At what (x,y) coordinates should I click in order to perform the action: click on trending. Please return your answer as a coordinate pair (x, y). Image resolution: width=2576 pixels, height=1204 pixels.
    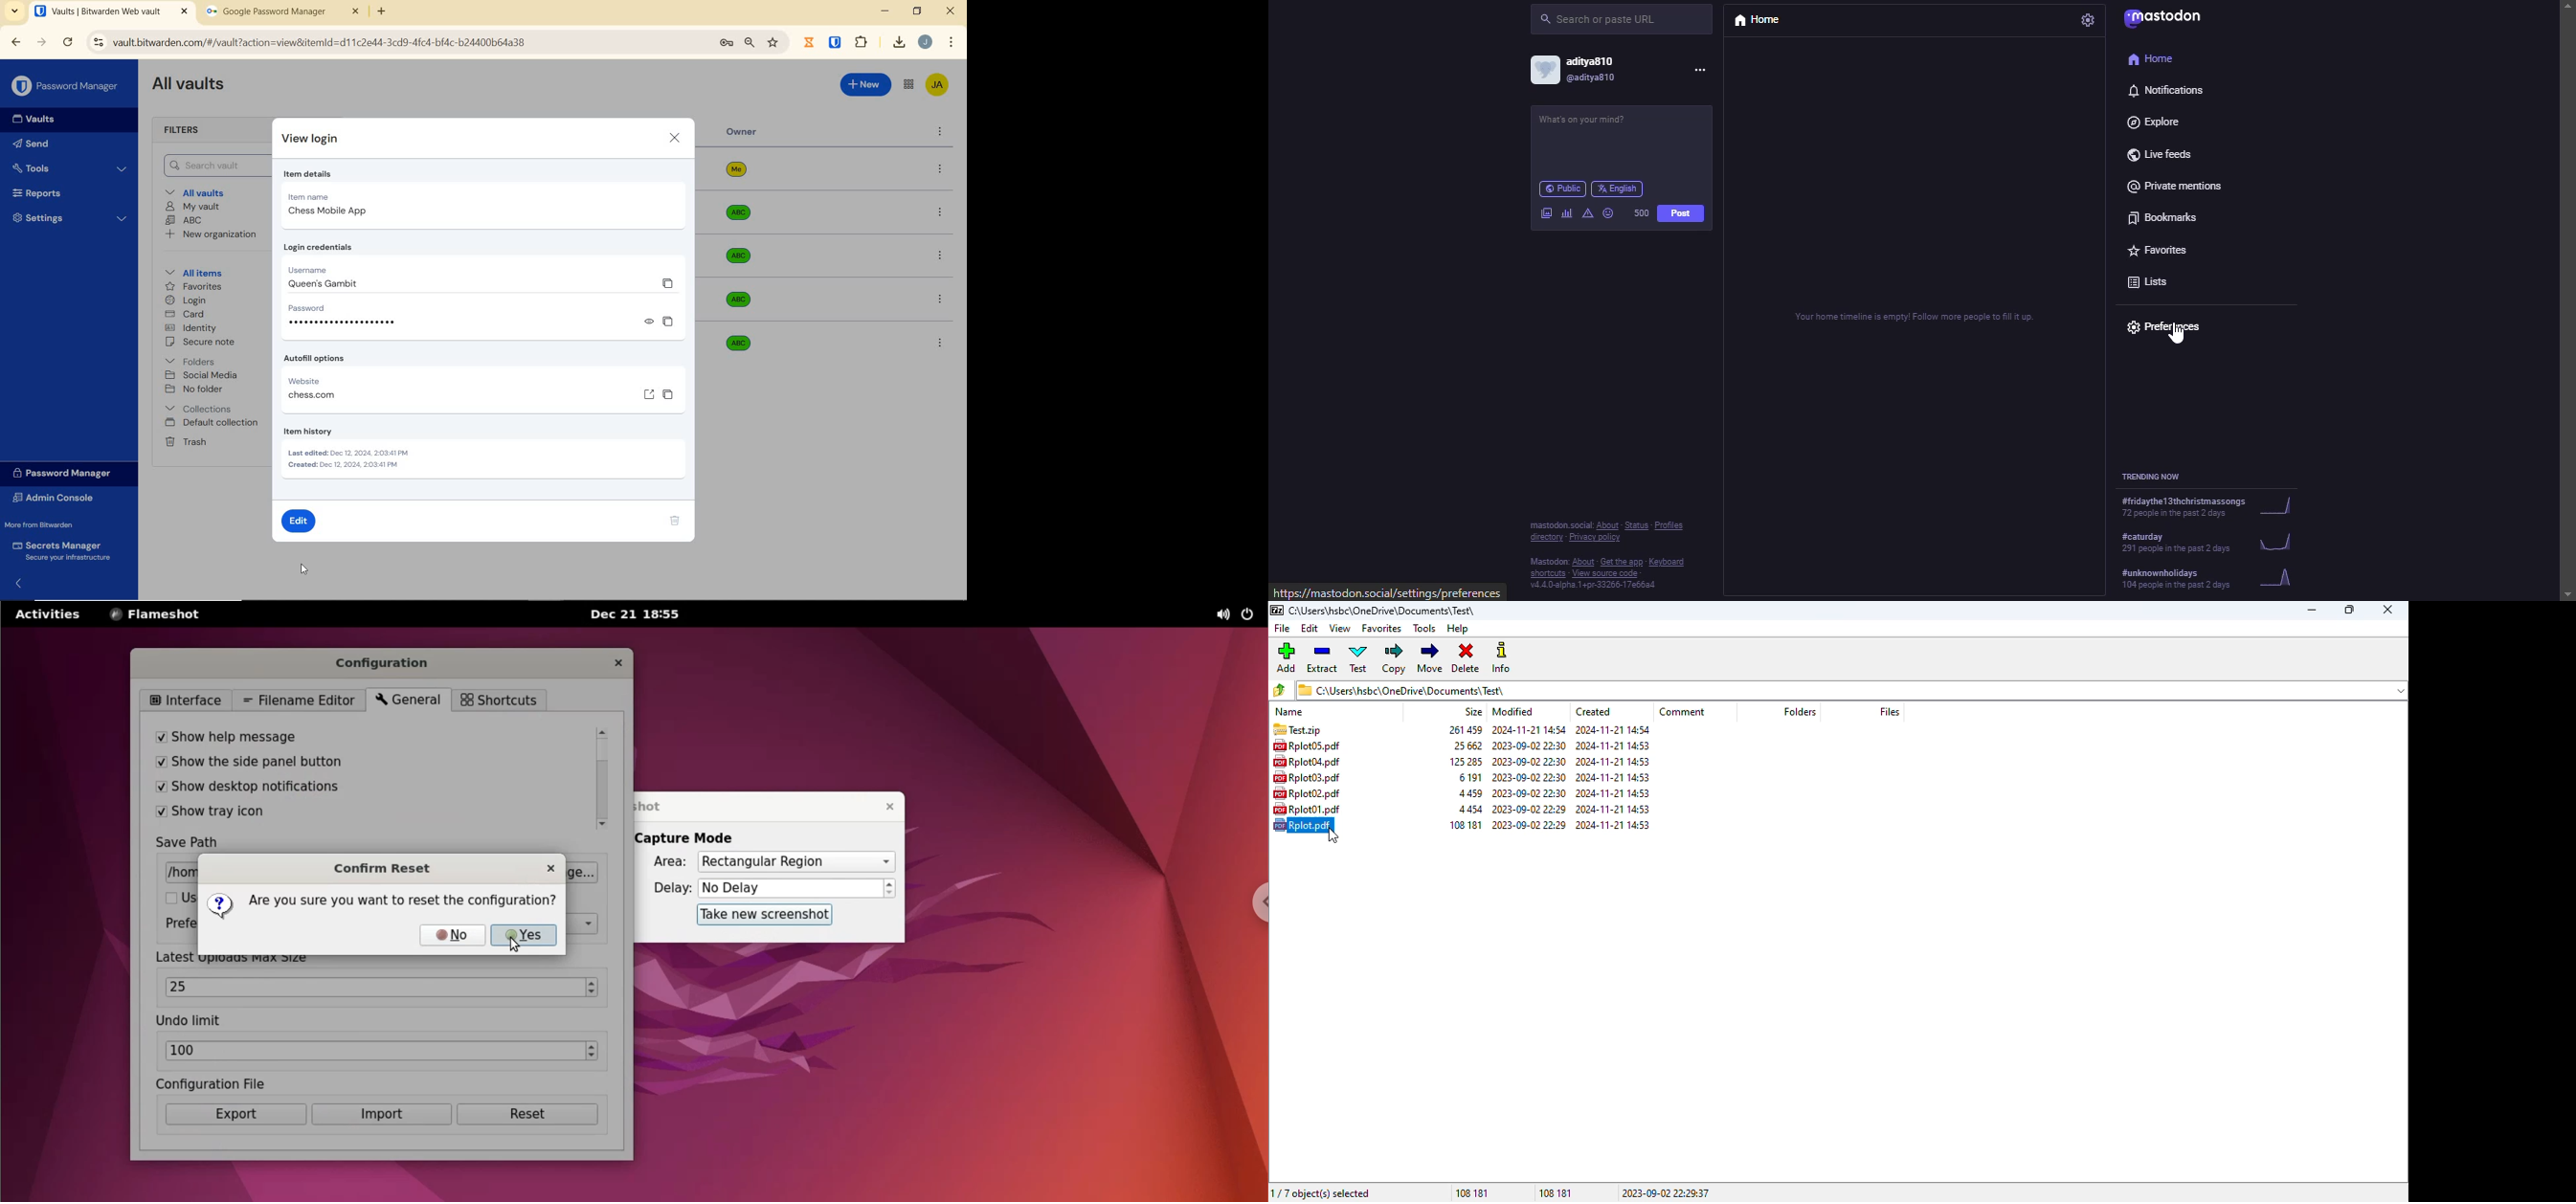
    Looking at the image, I should click on (2154, 475).